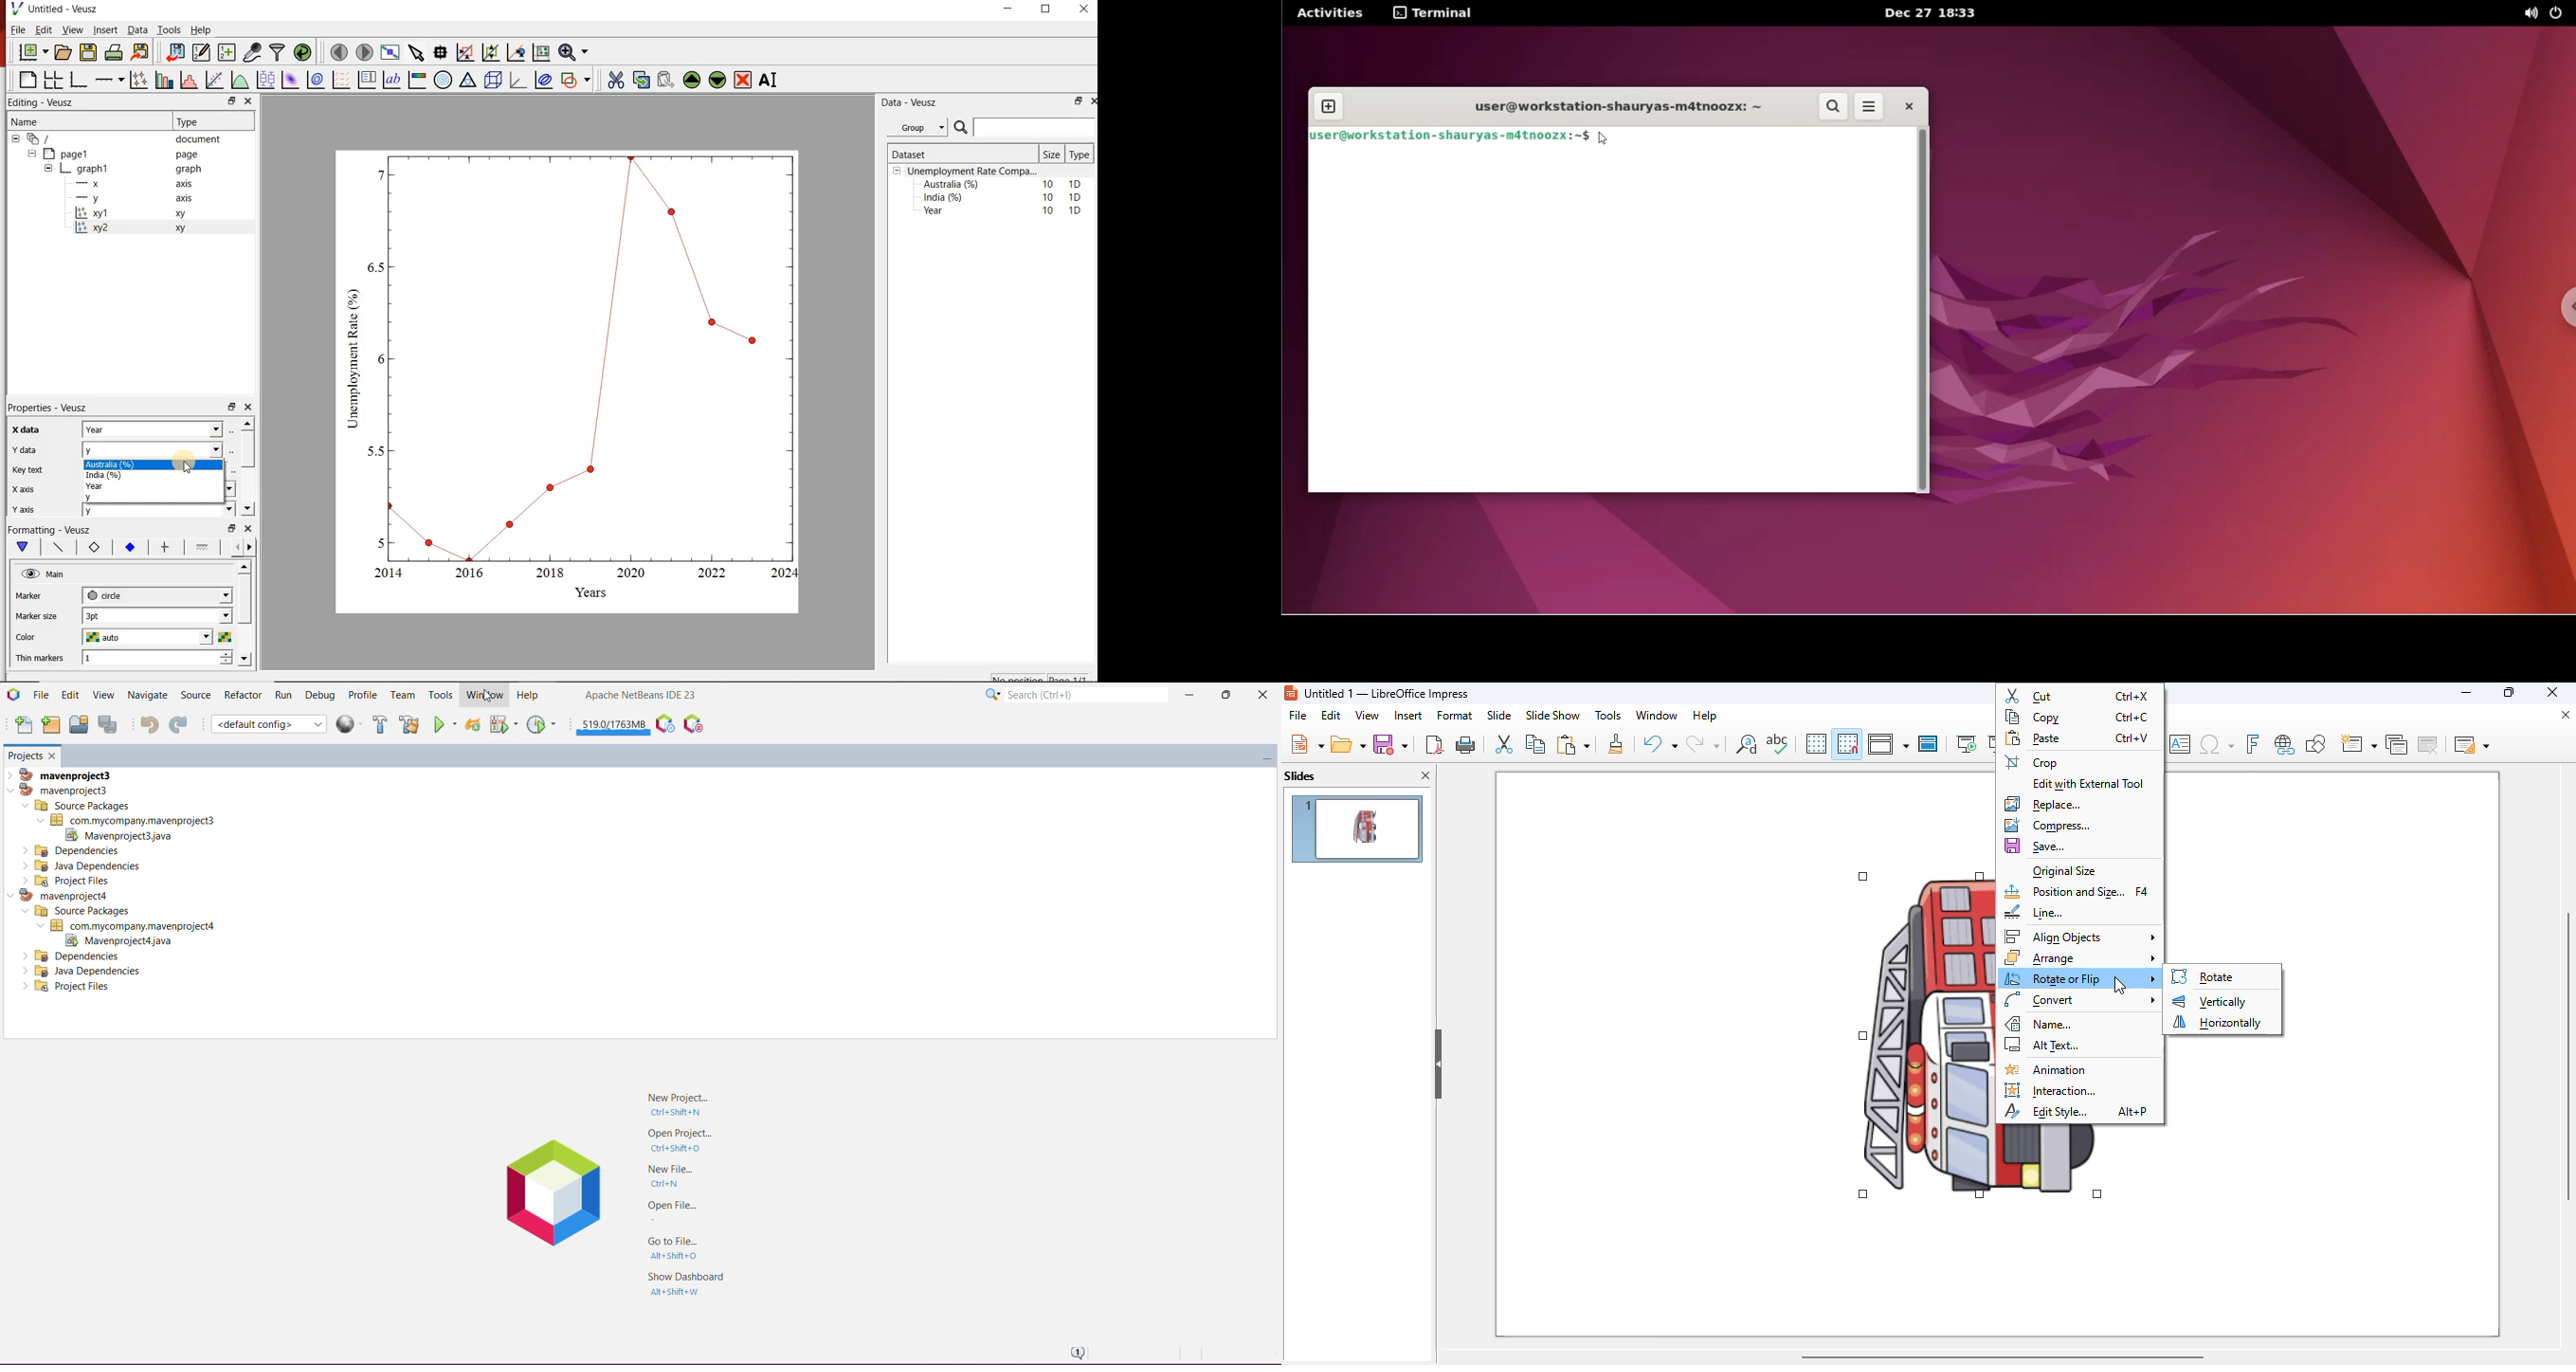  What do you see at coordinates (315, 80) in the screenshot?
I see `plot 2d datasets as contours` at bounding box center [315, 80].